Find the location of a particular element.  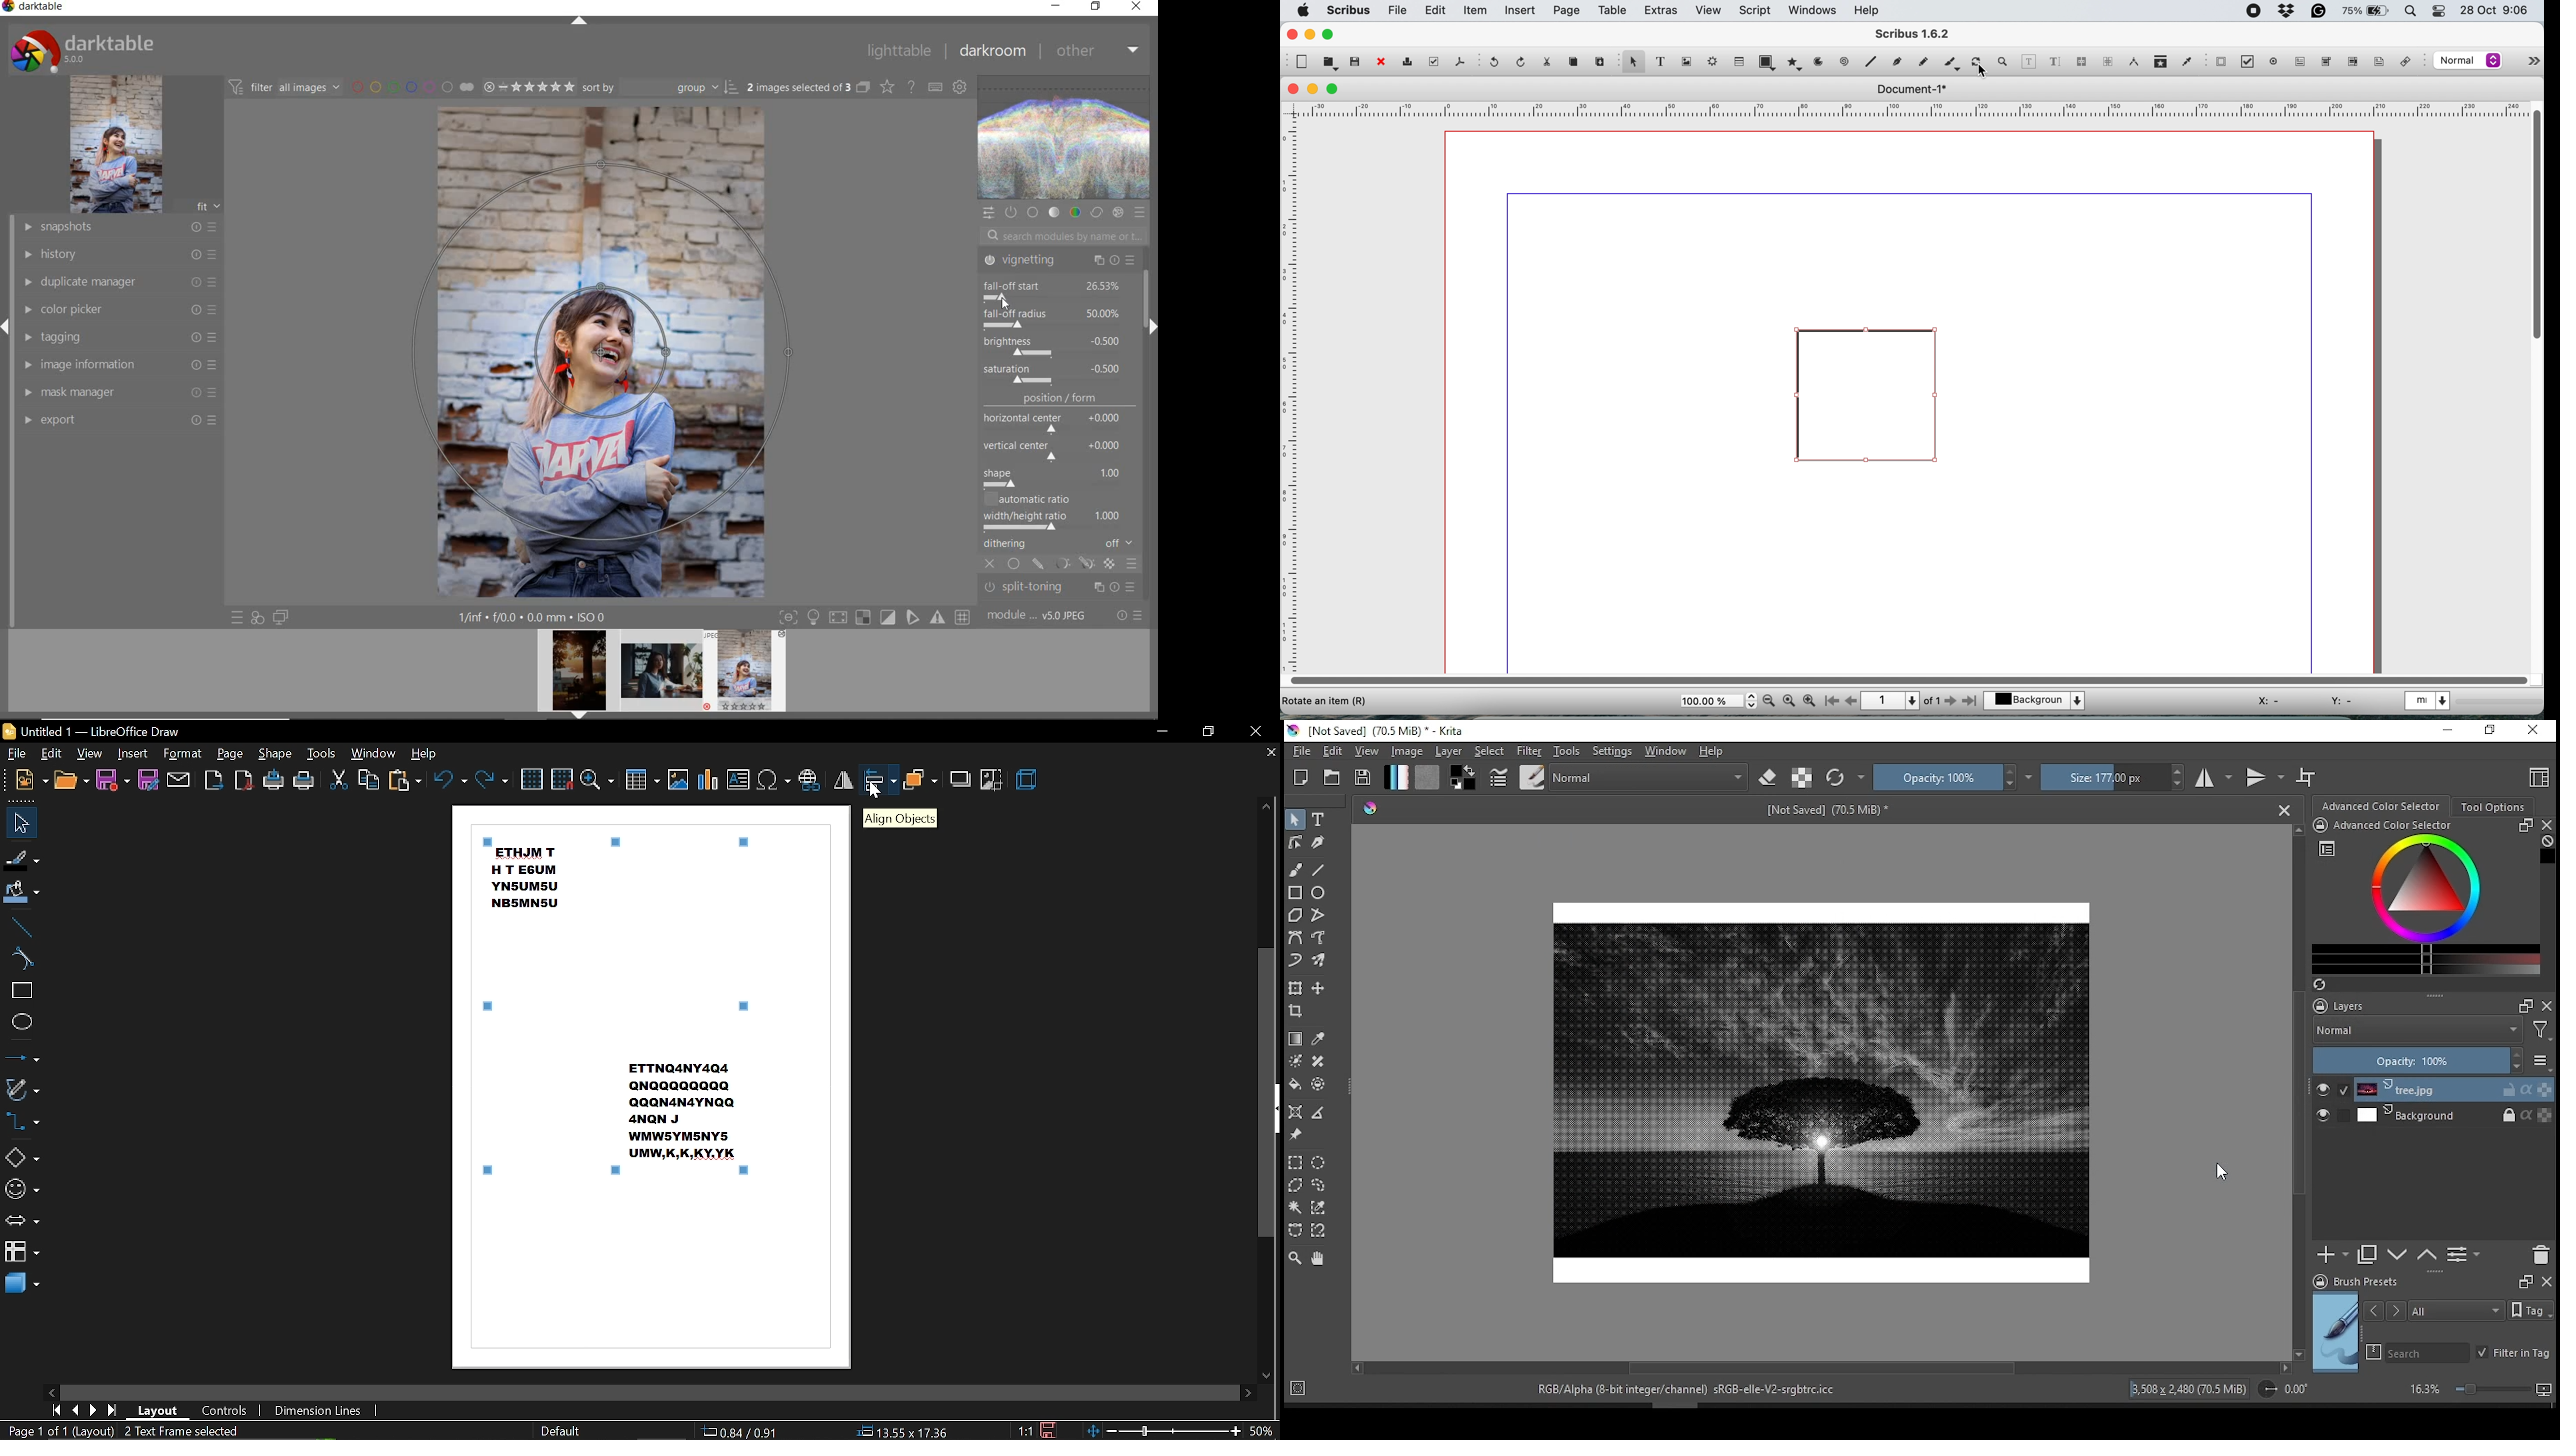

enclose and fill tool is located at coordinates (1320, 1085).